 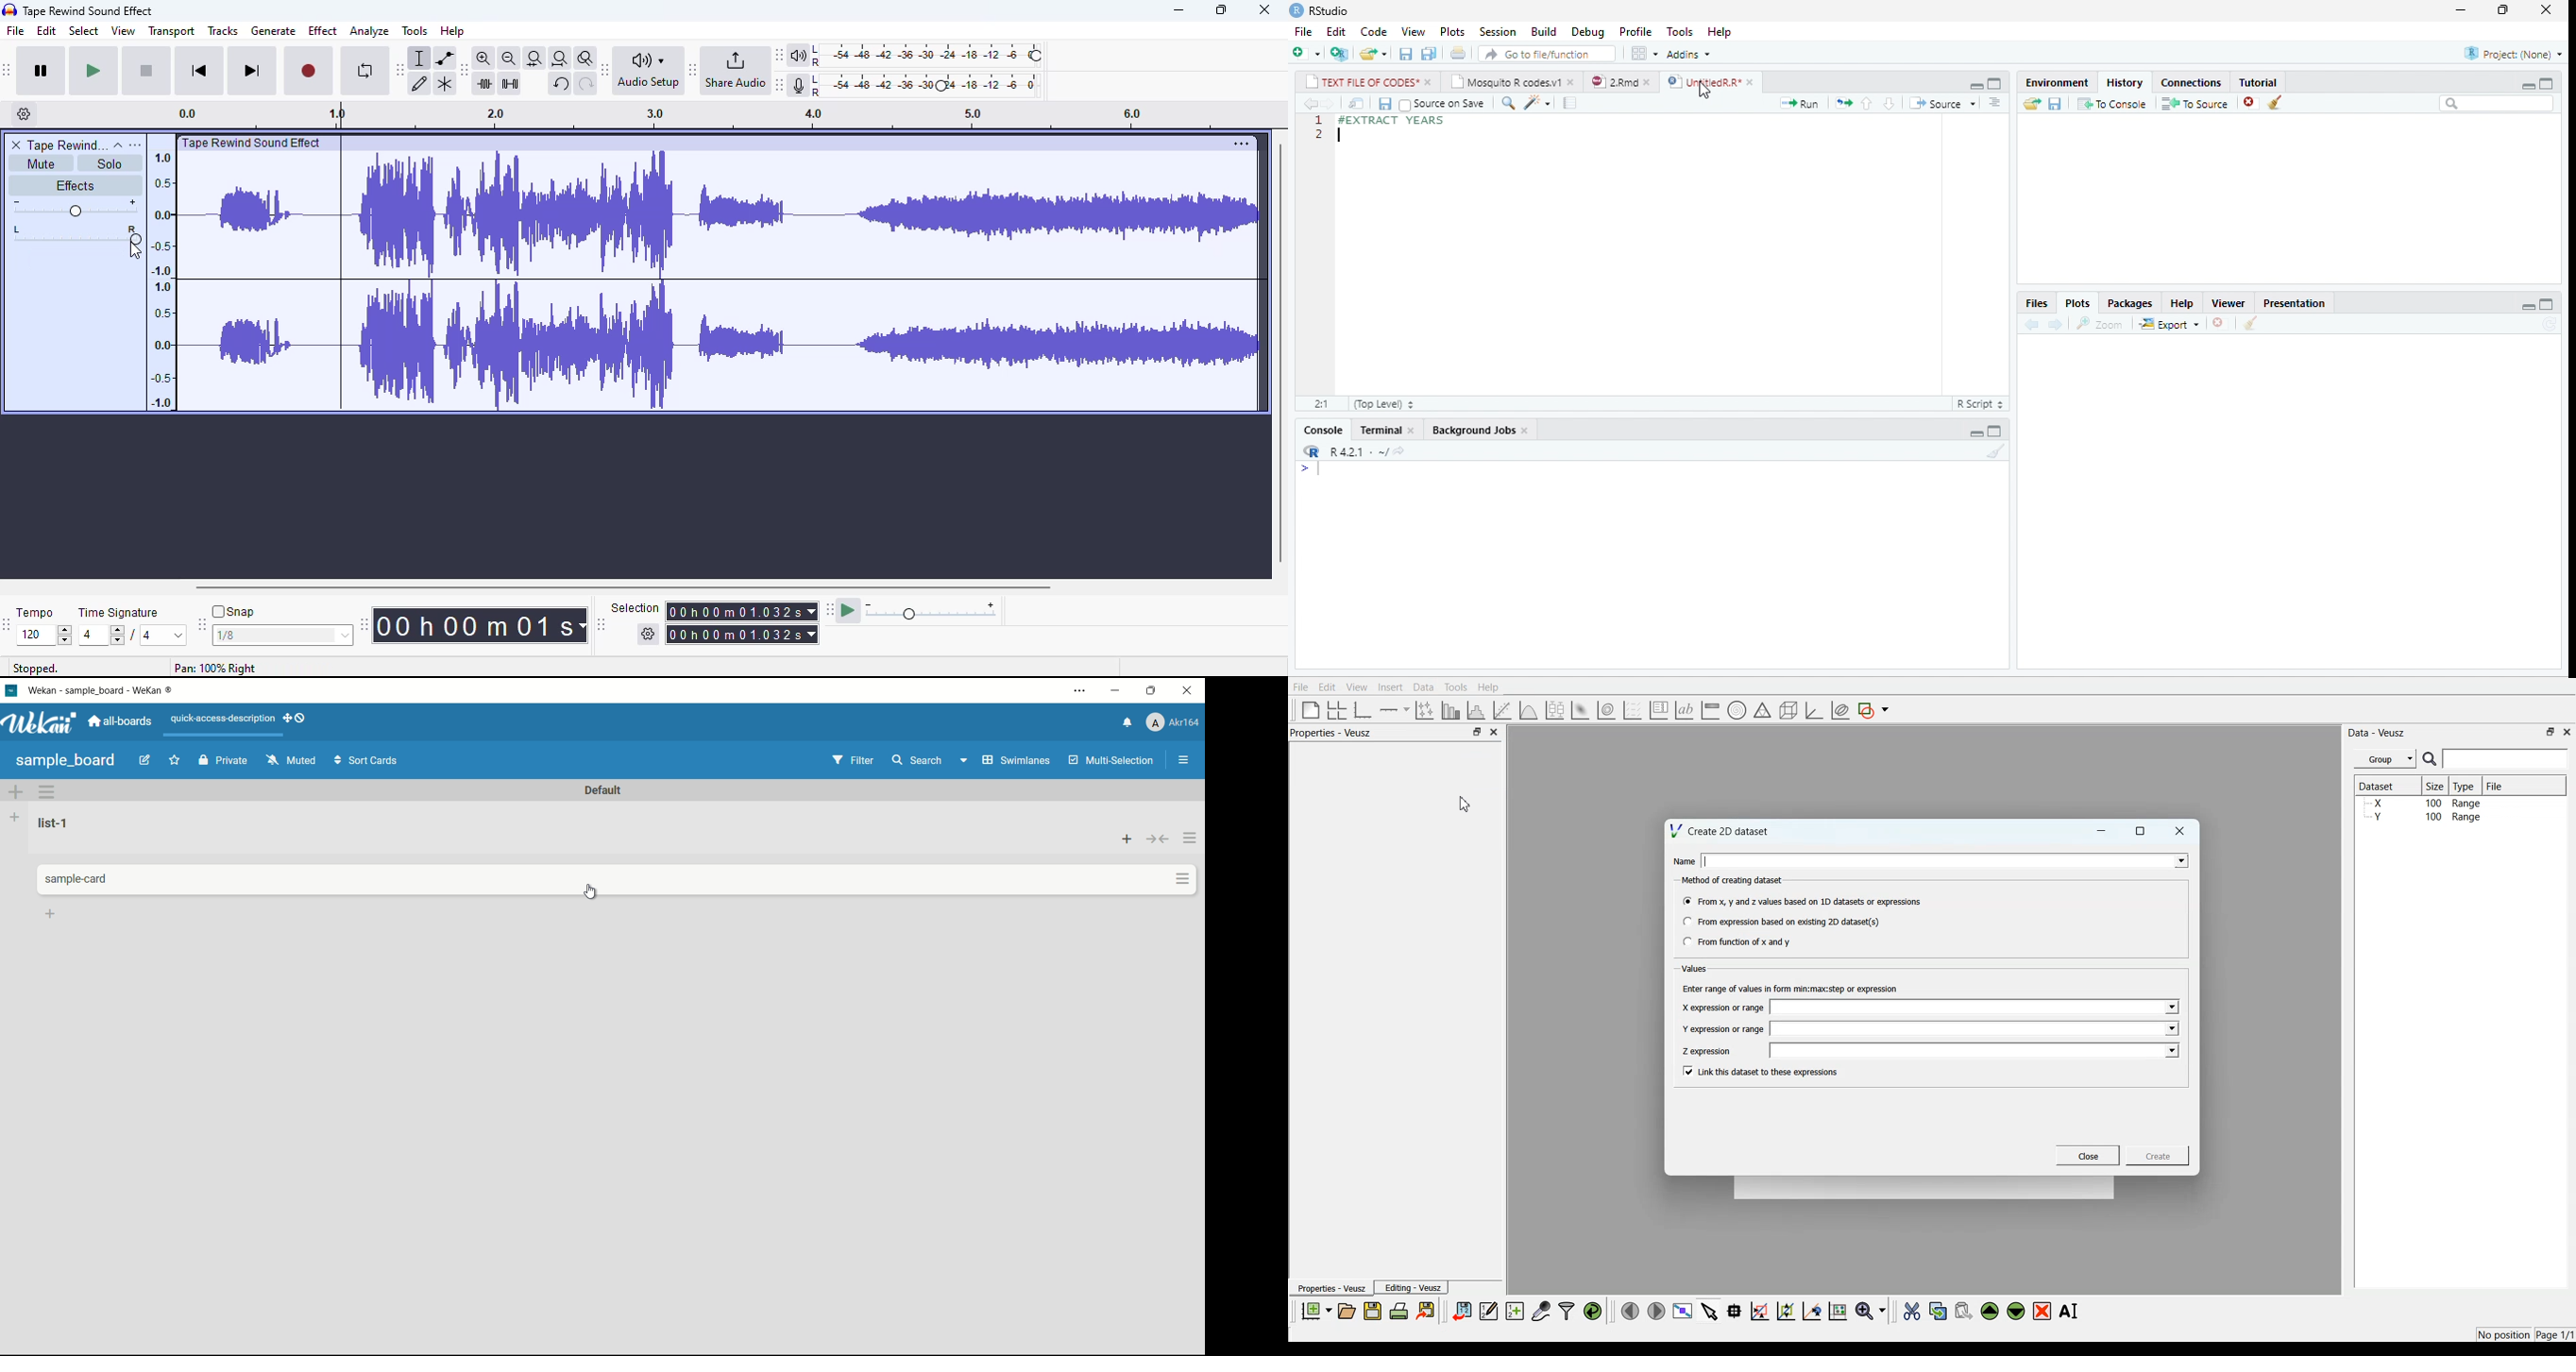 What do you see at coordinates (1866, 103) in the screenshot?
I see `up` at bounding box center [1866, 103].